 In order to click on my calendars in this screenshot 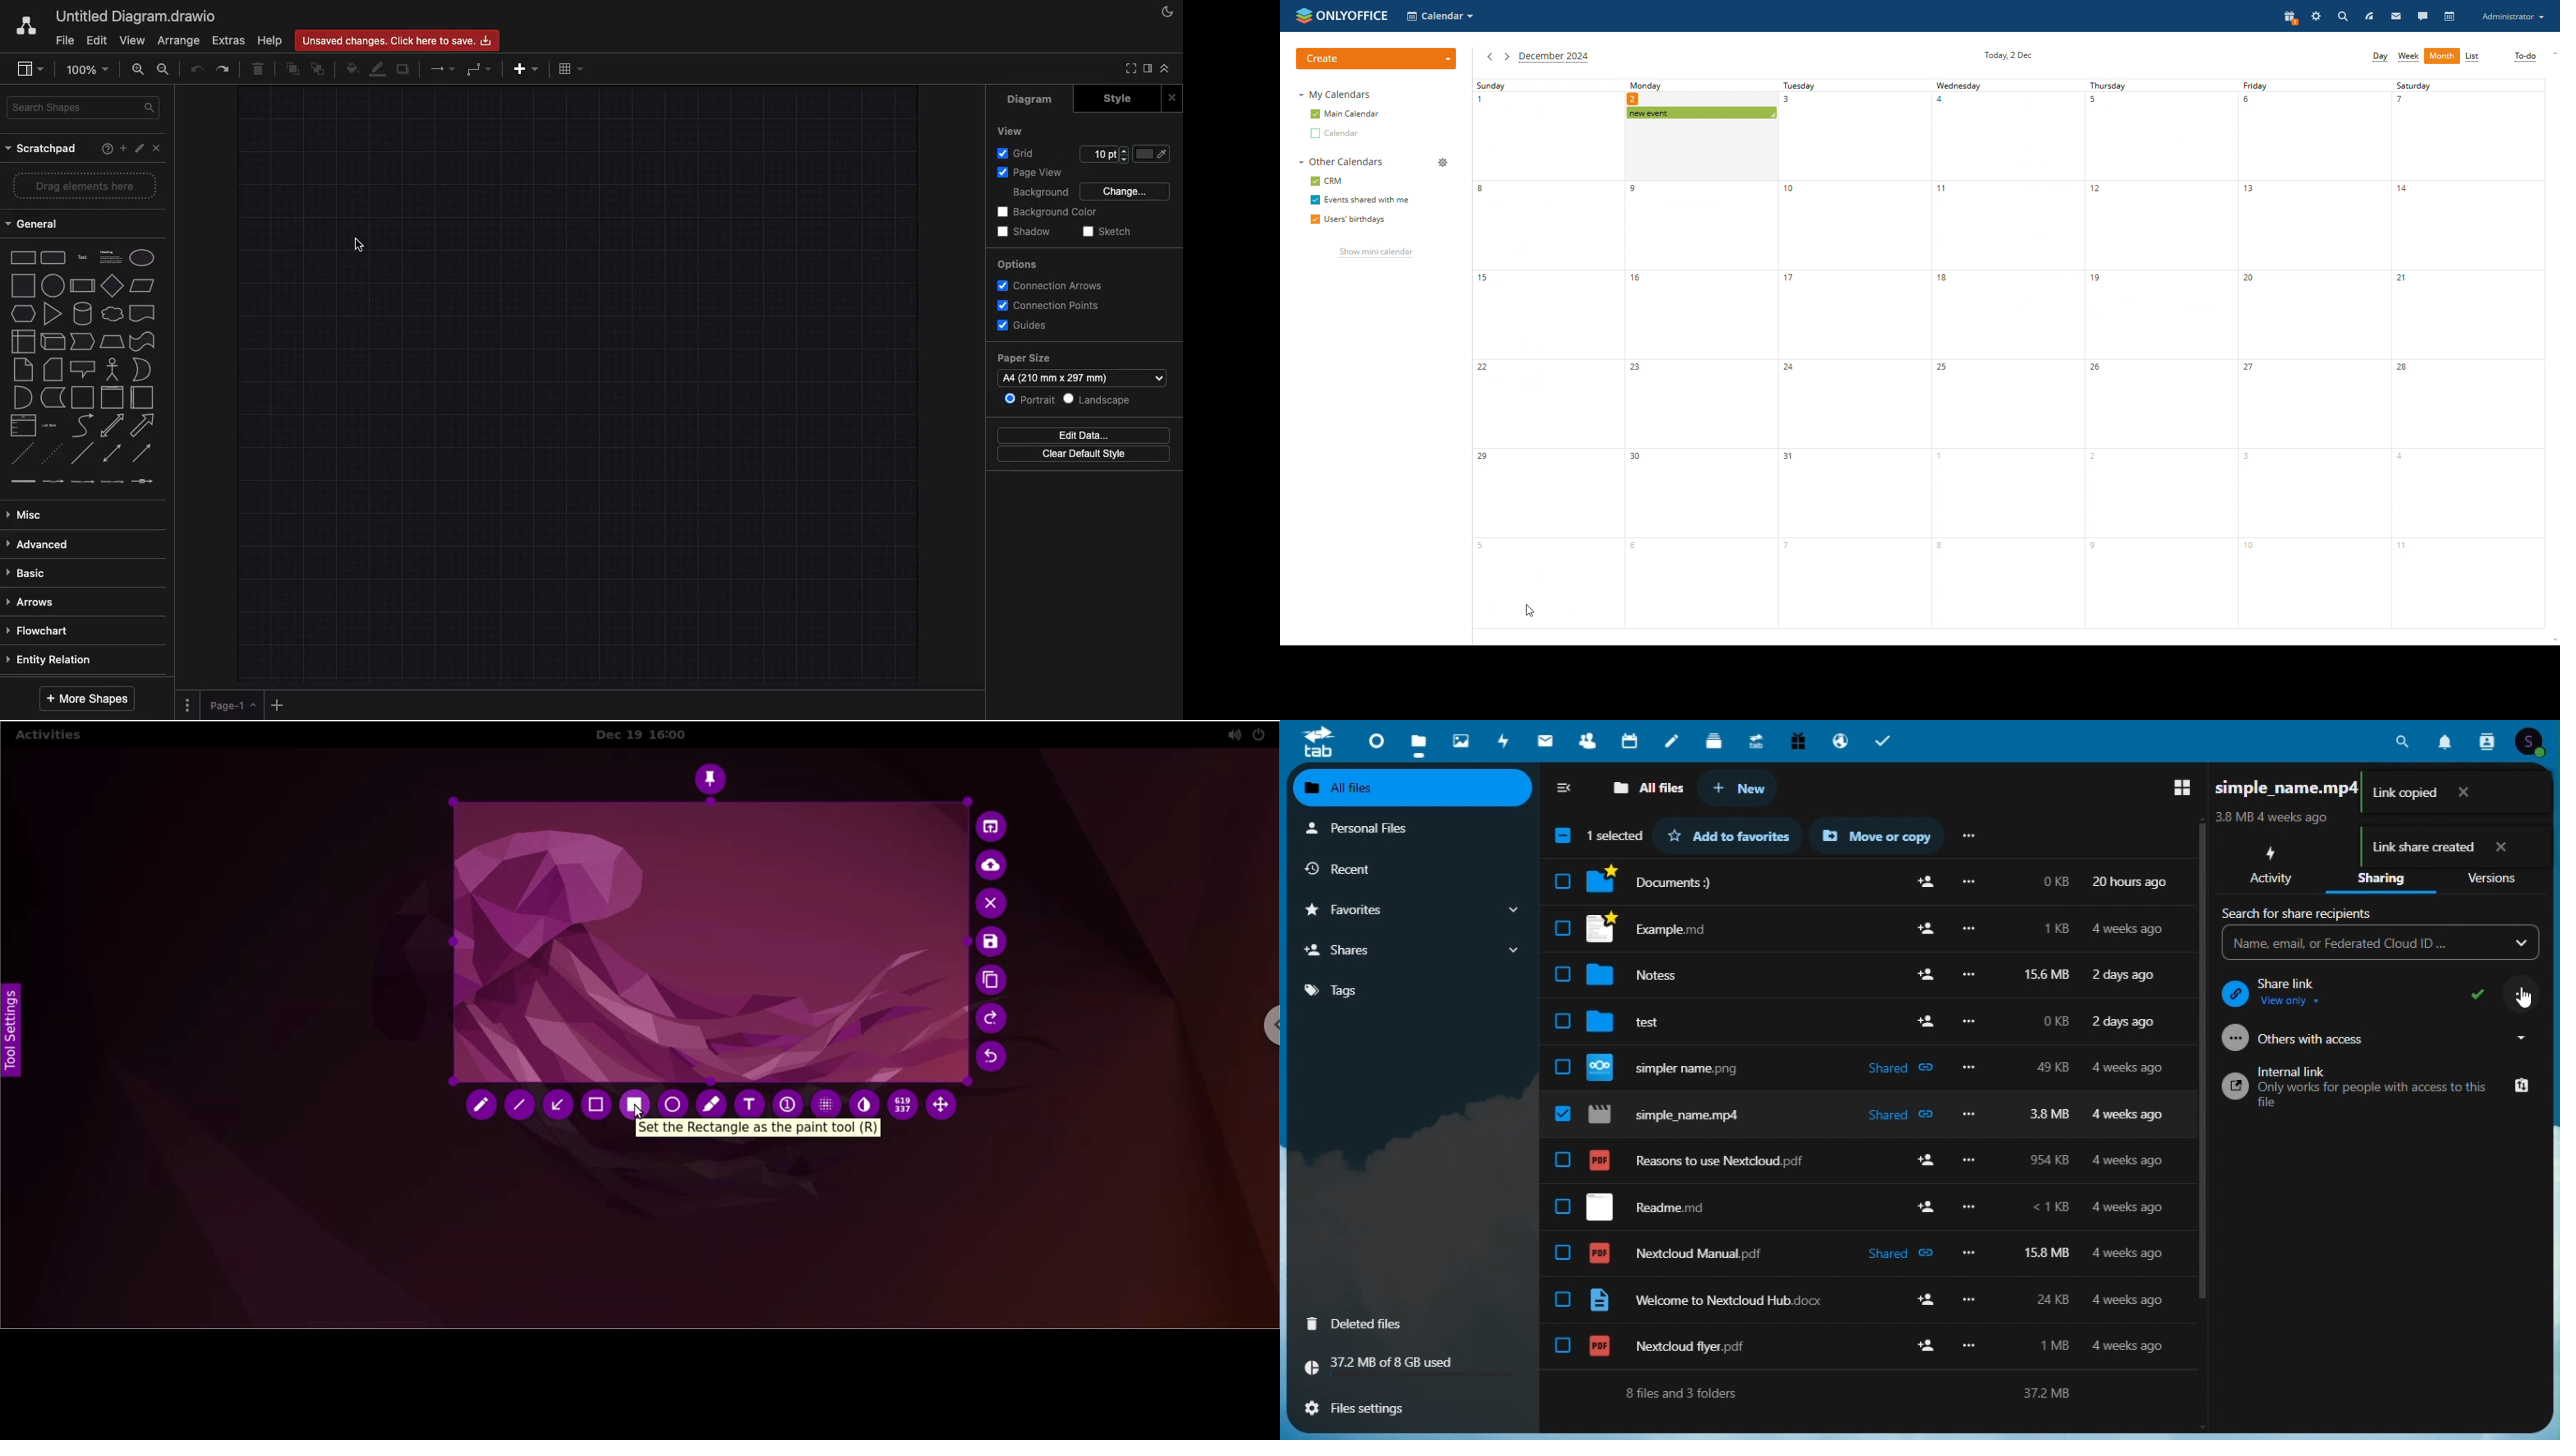, I will do `click(1337, 95)`.